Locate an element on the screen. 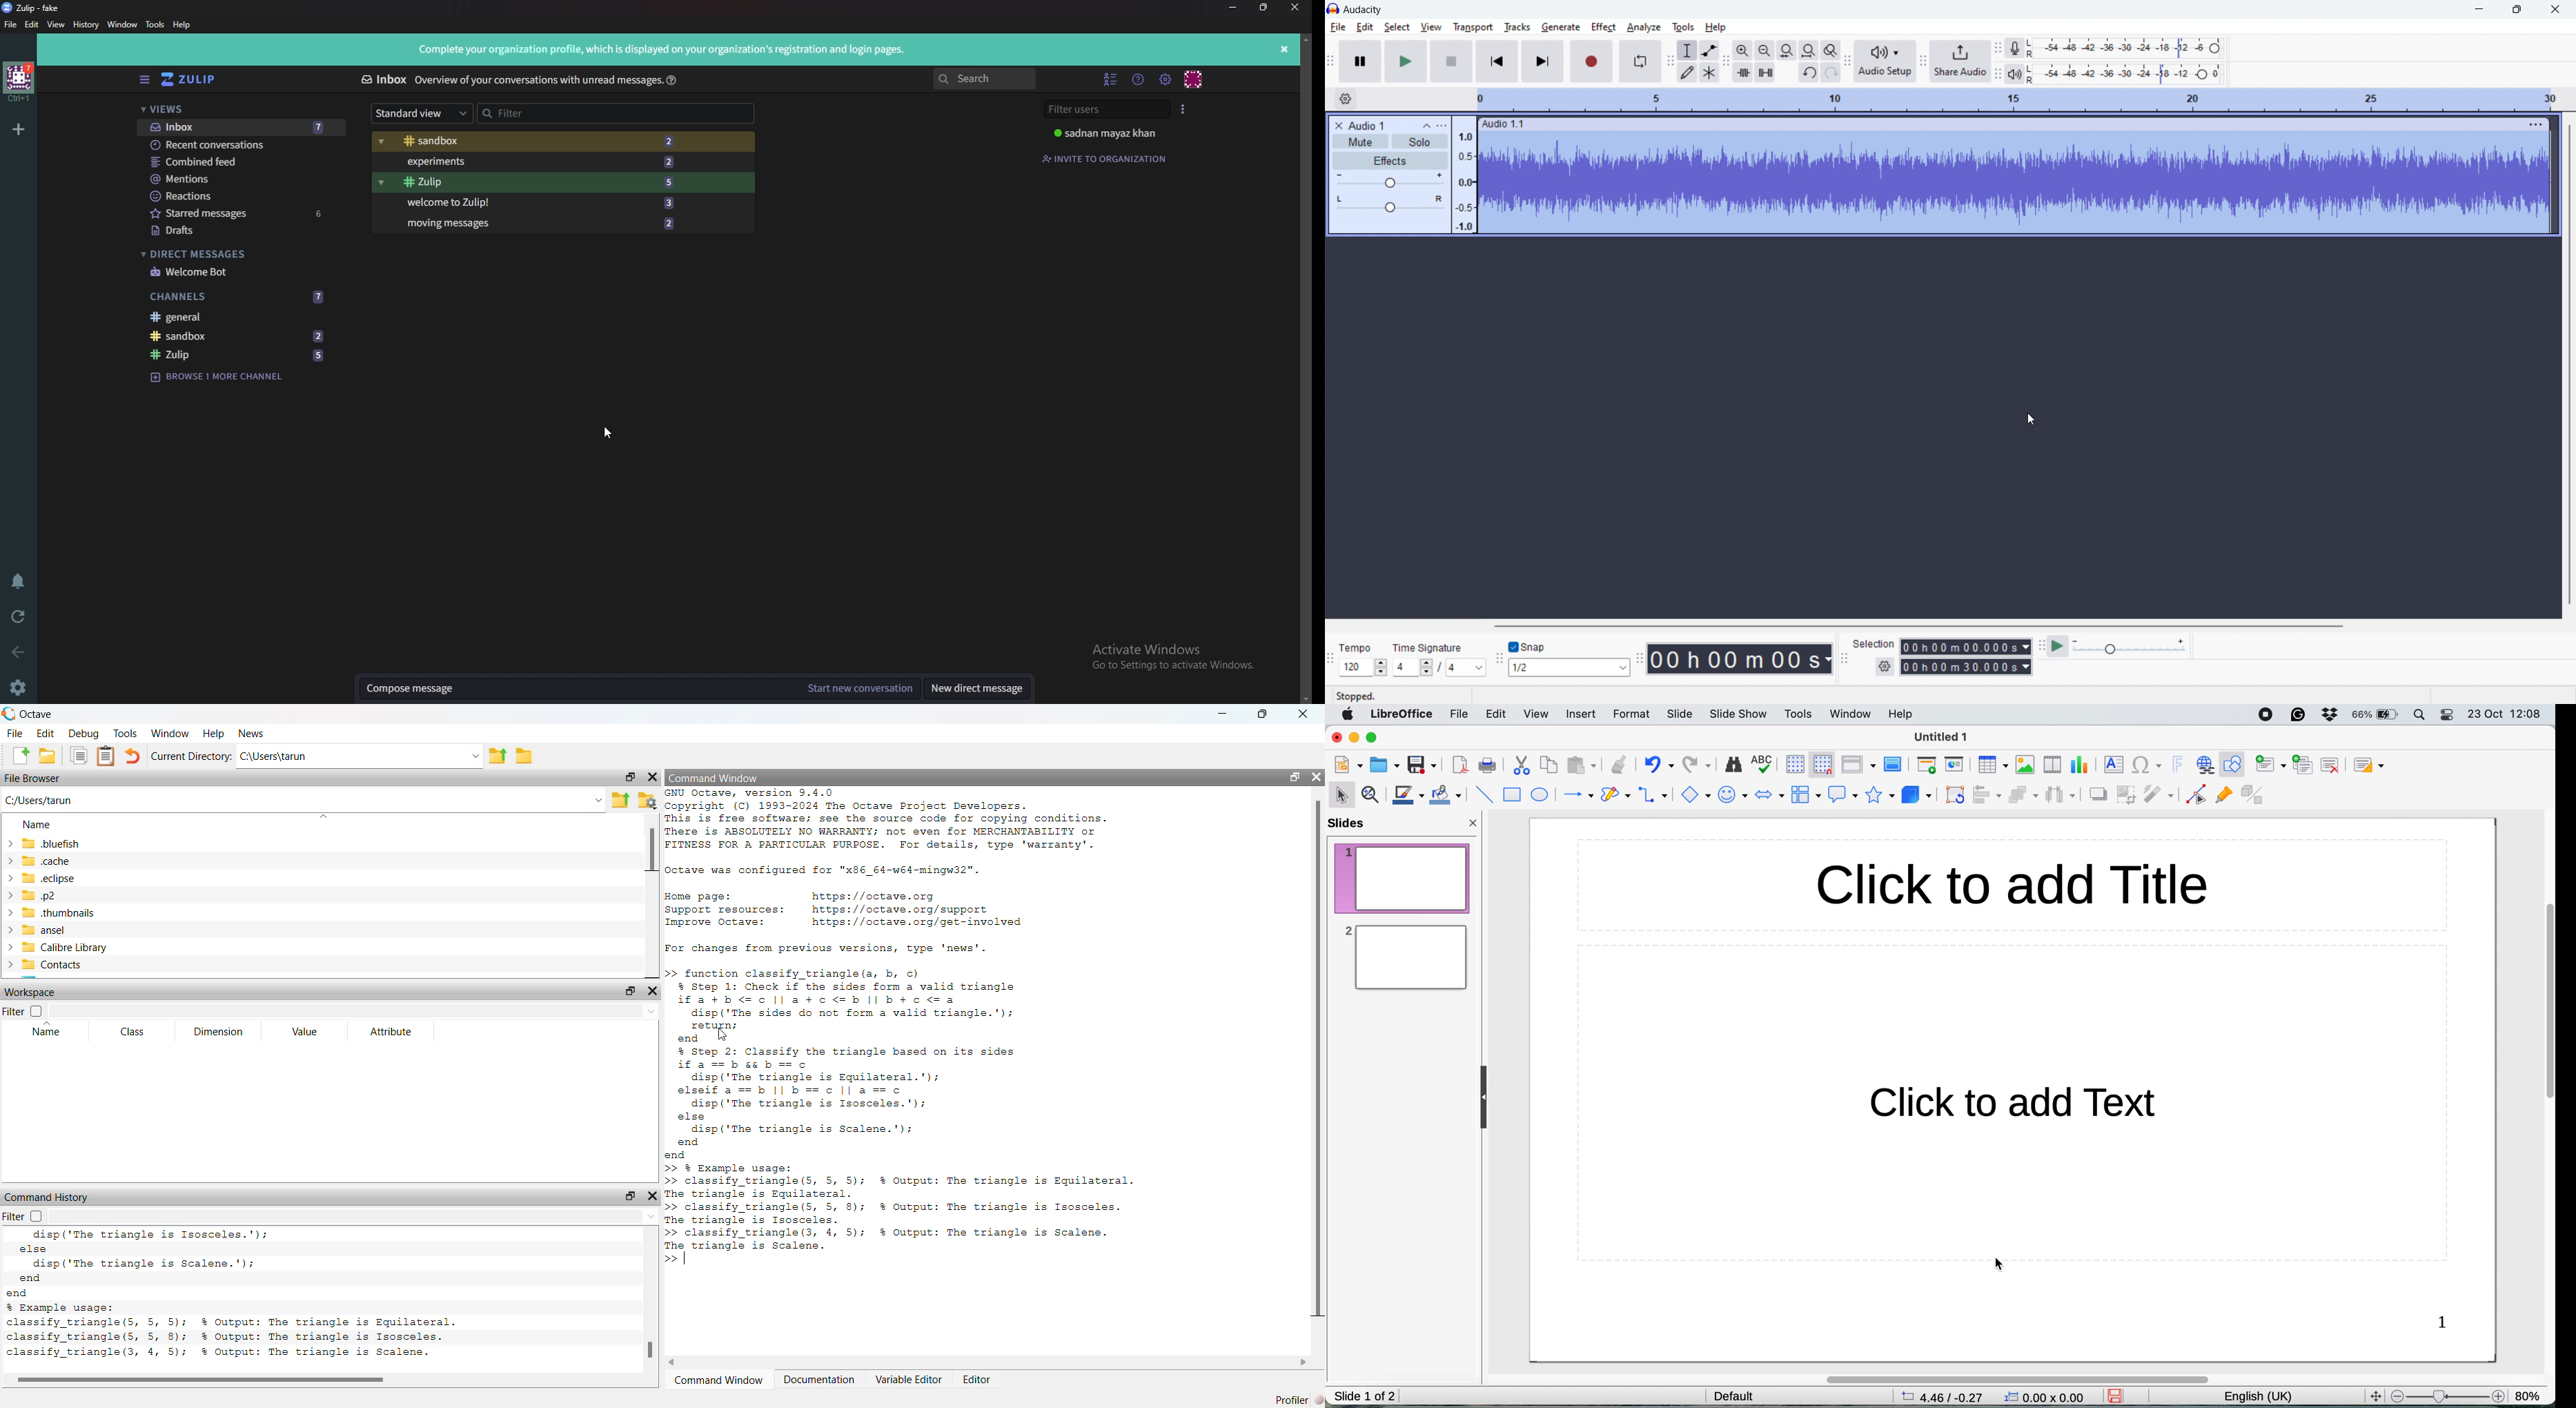  insert line is located at coordinates (1484, 794).